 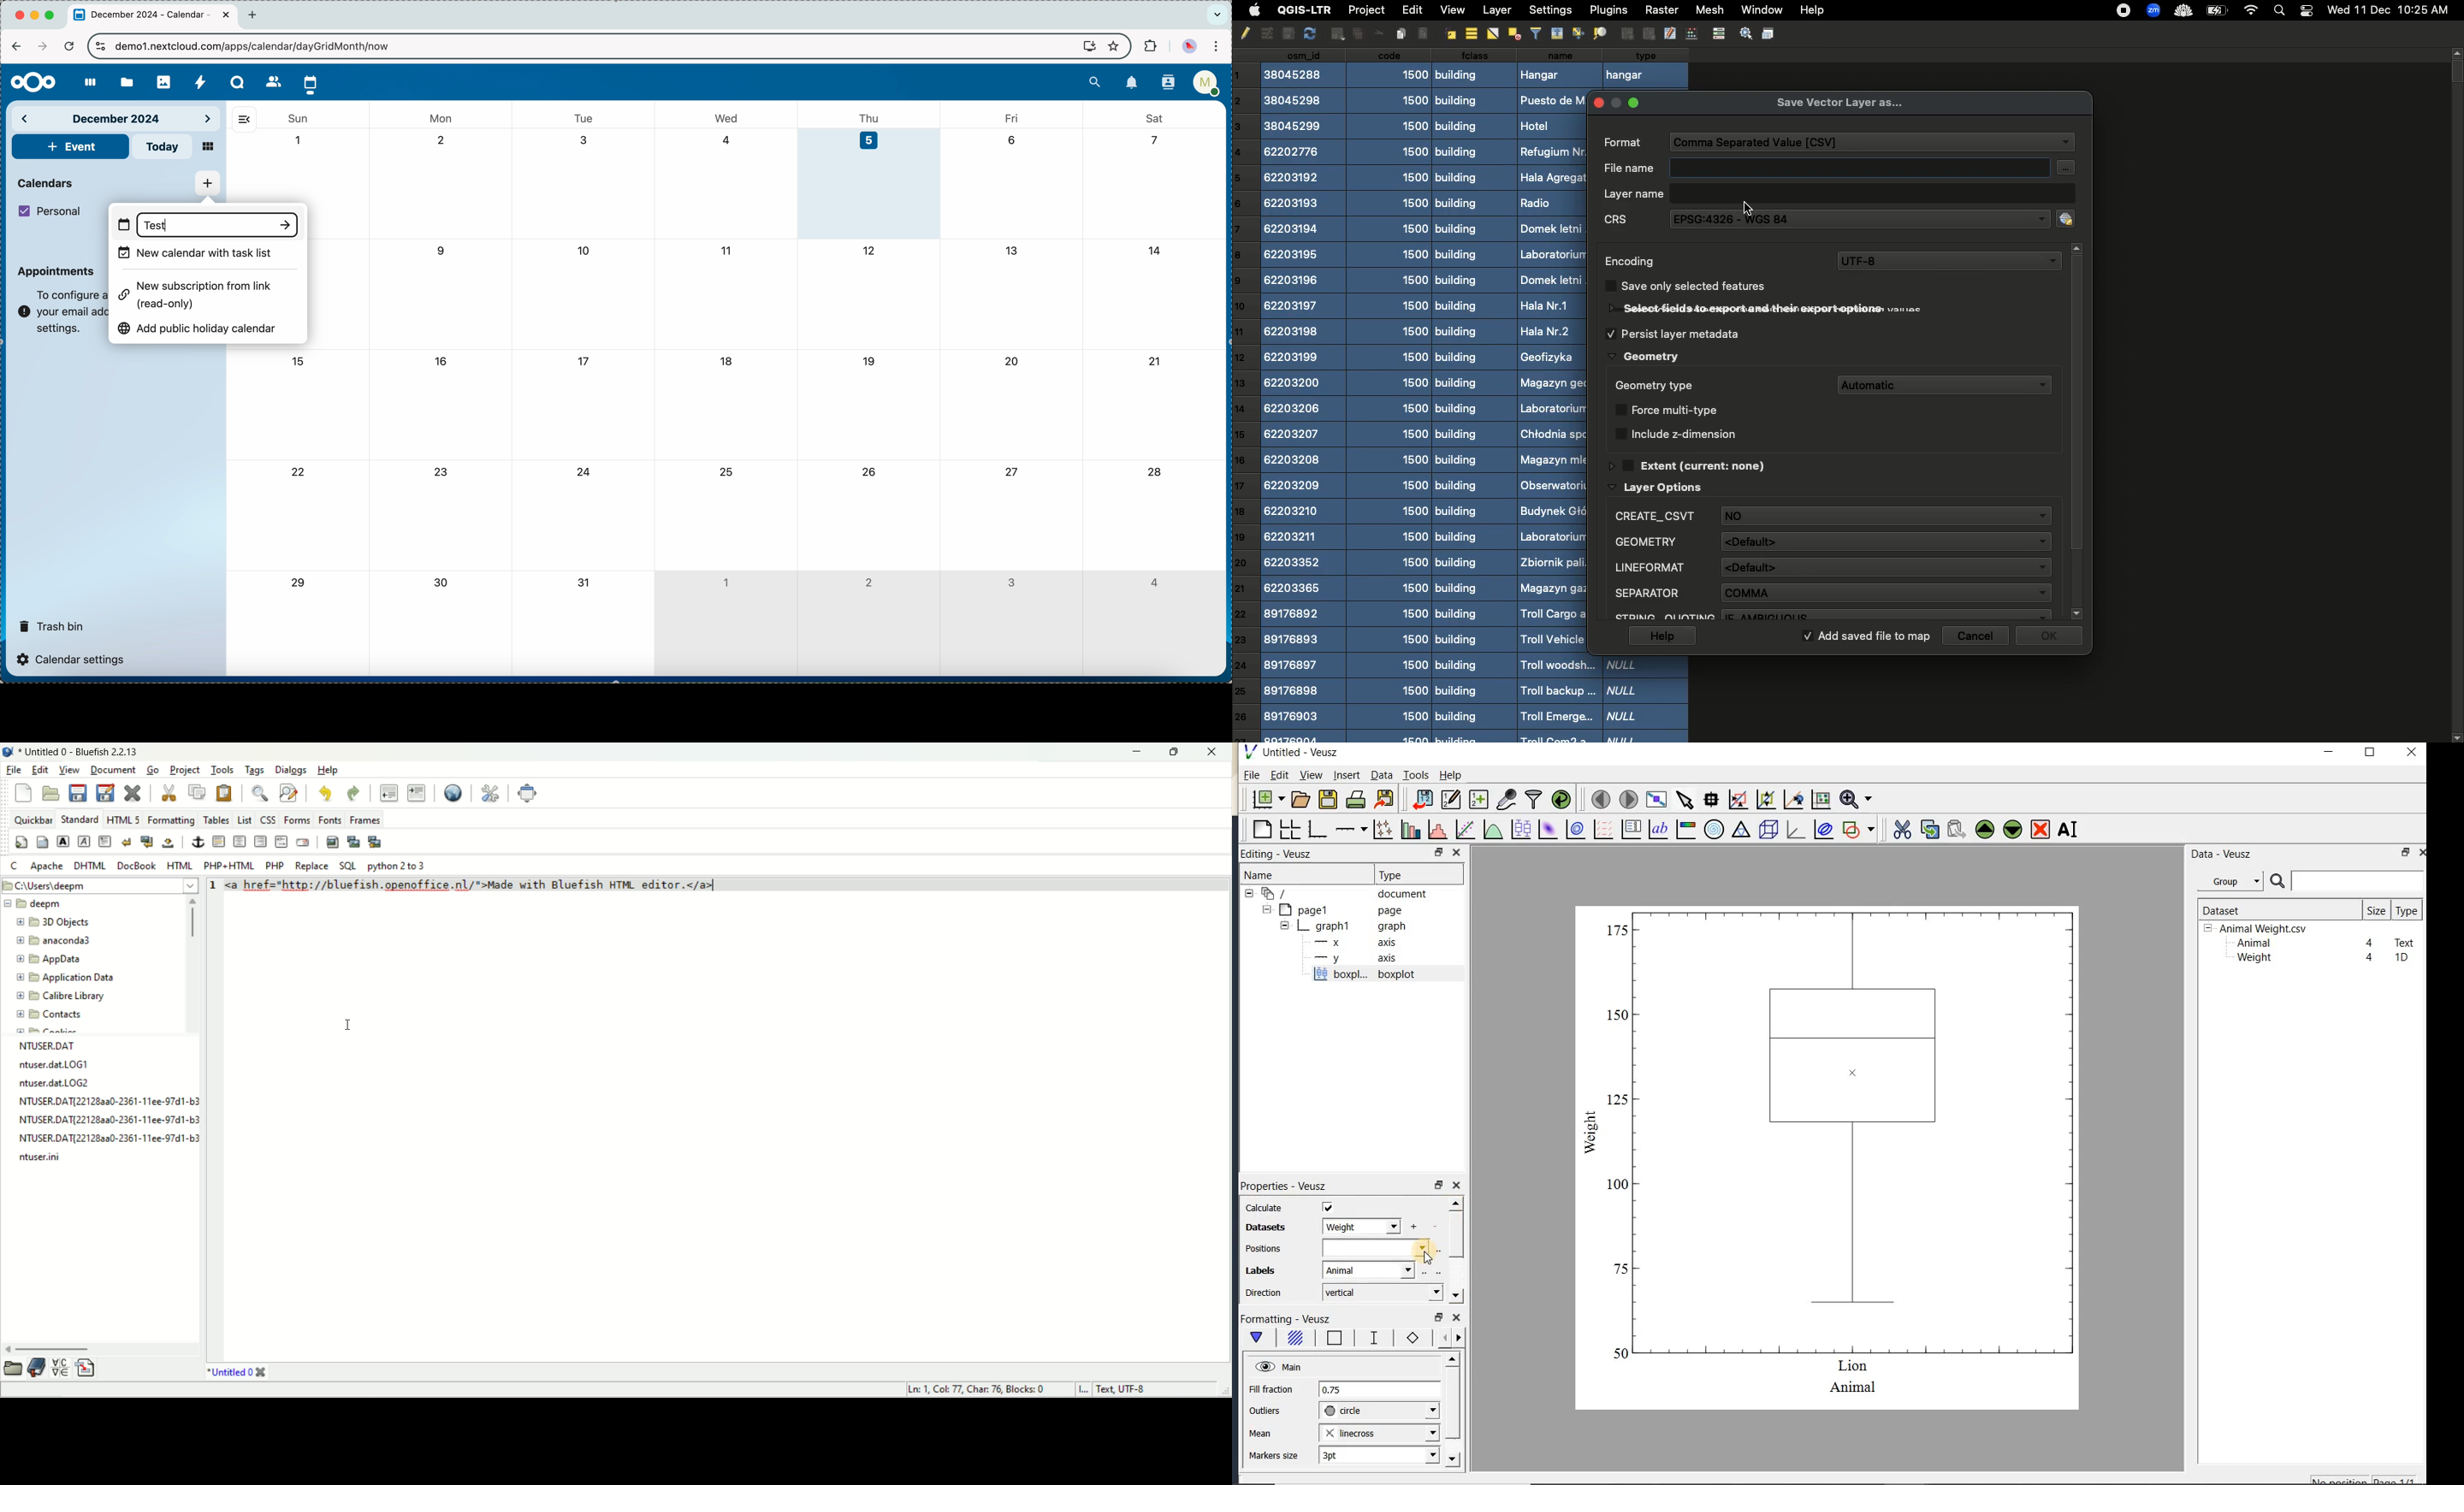 What do you see at coordinates (1220, 47) in the screenshot?
I see `customize and control Google Chrome` at bounding box center [1220, 47].